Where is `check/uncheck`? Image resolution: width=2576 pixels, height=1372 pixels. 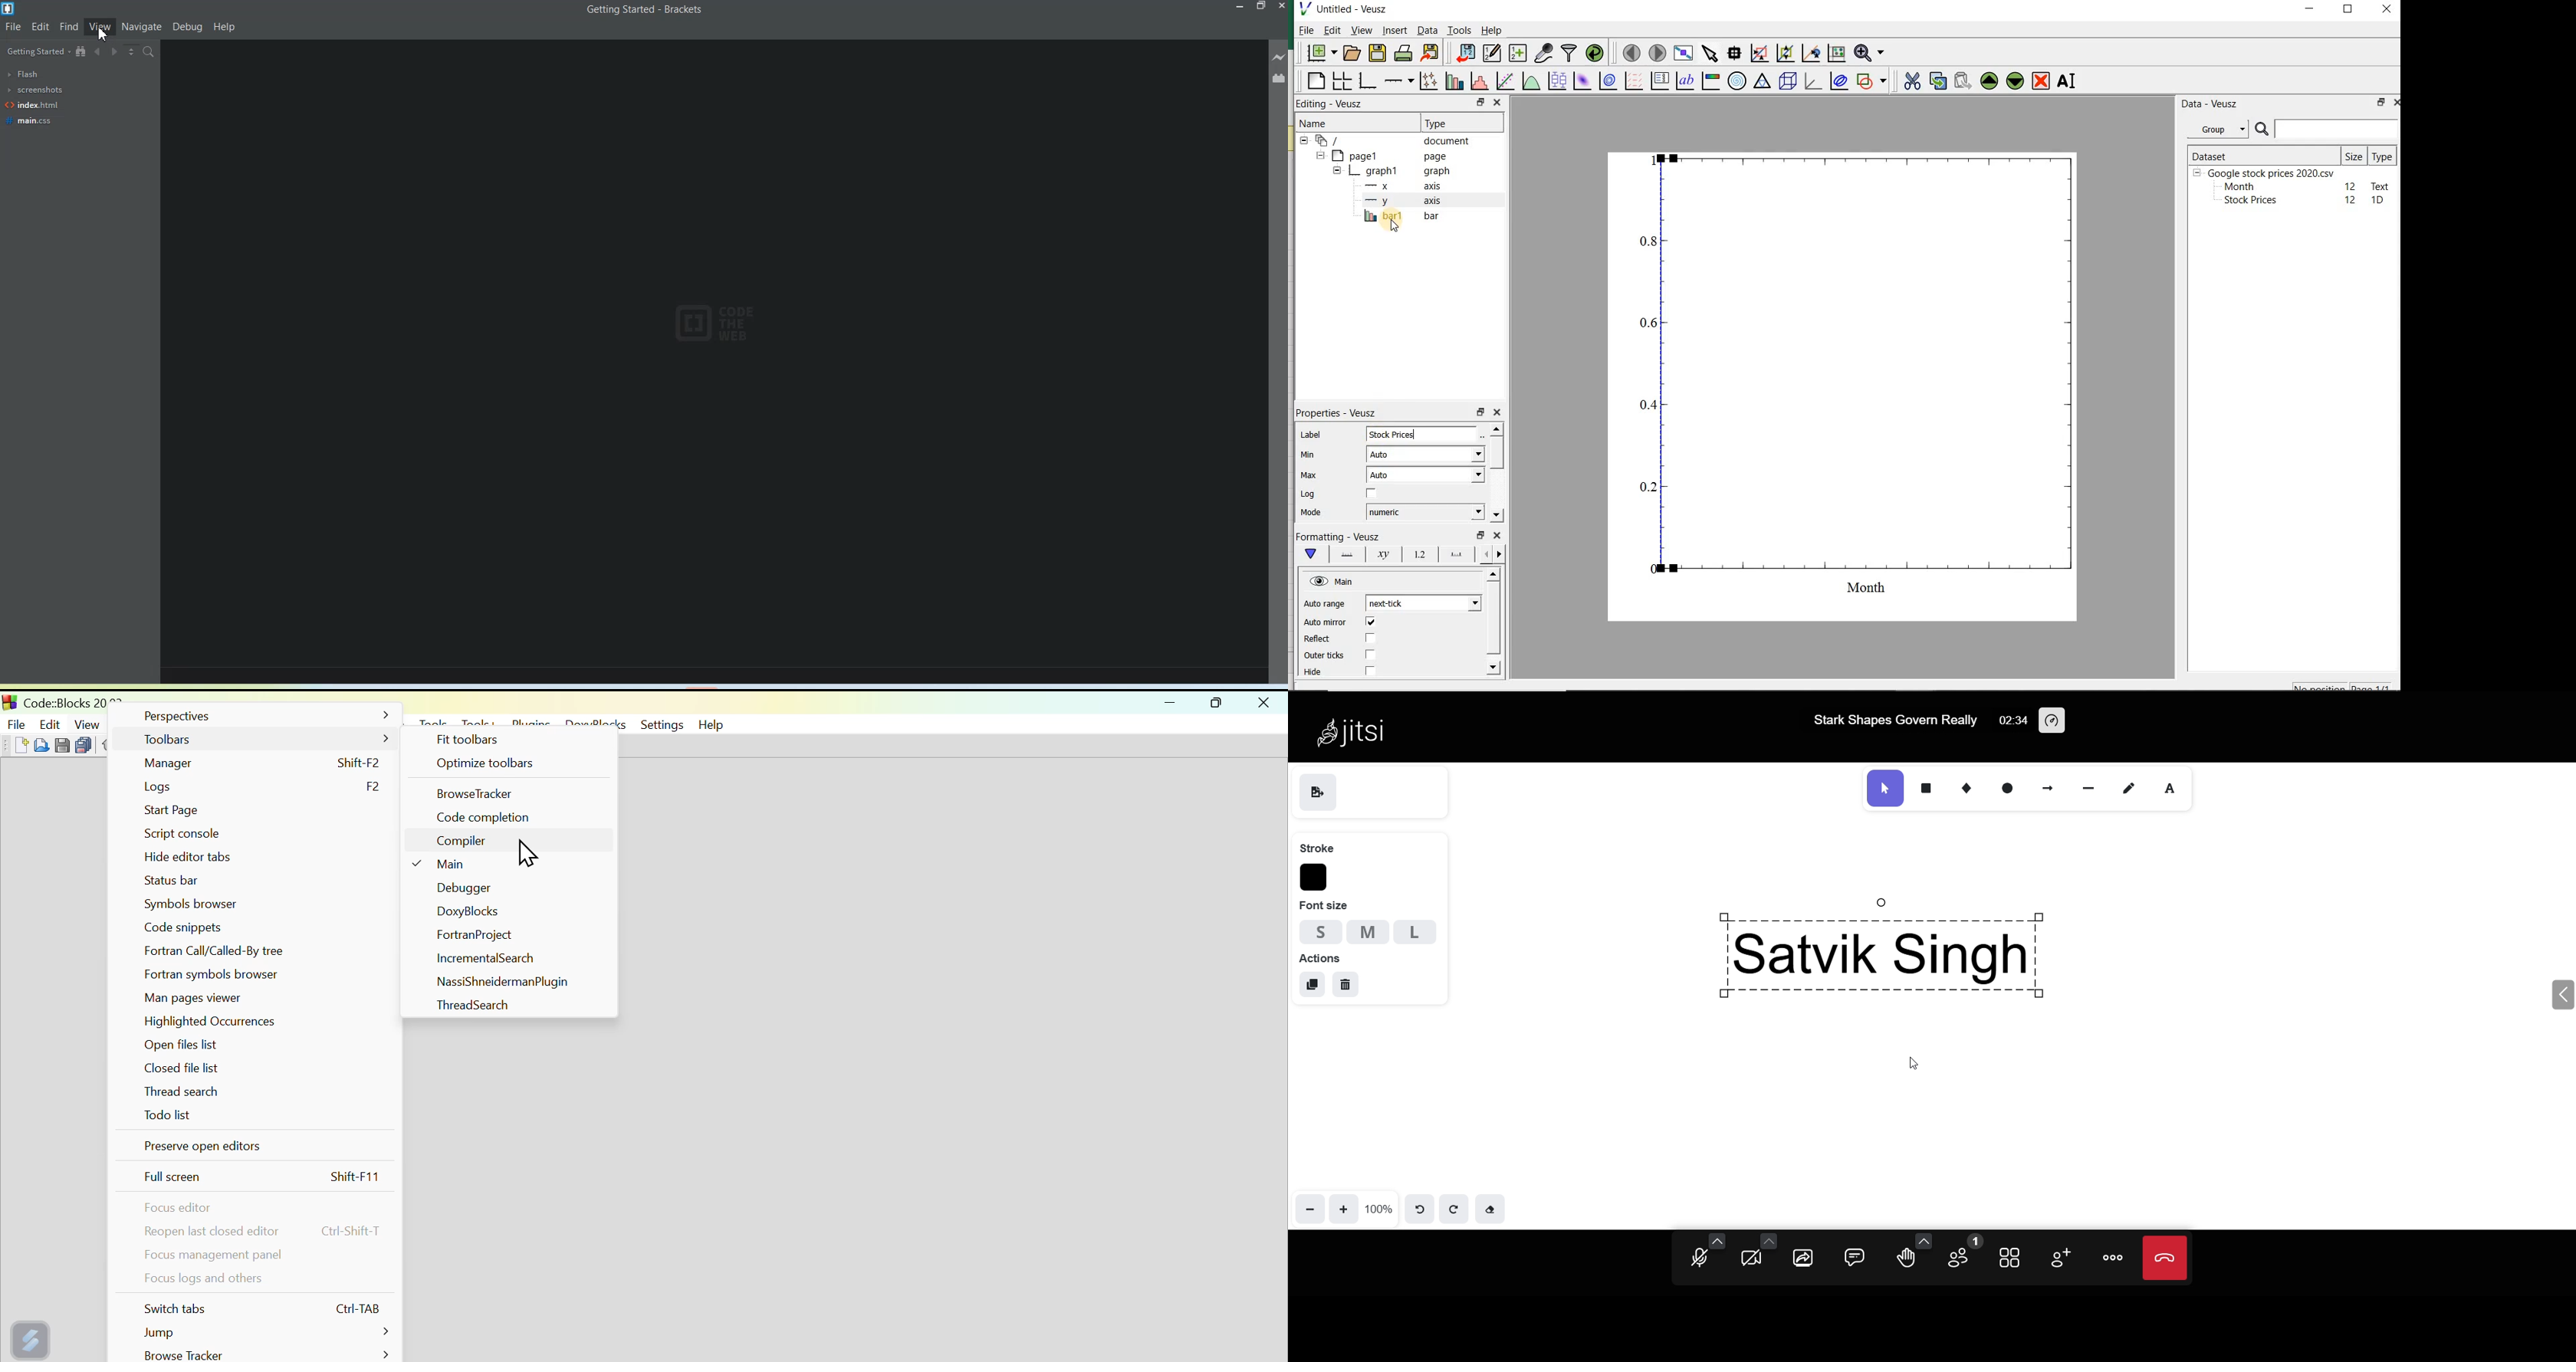 check/uncheck is located at coordinates (1369, 671).